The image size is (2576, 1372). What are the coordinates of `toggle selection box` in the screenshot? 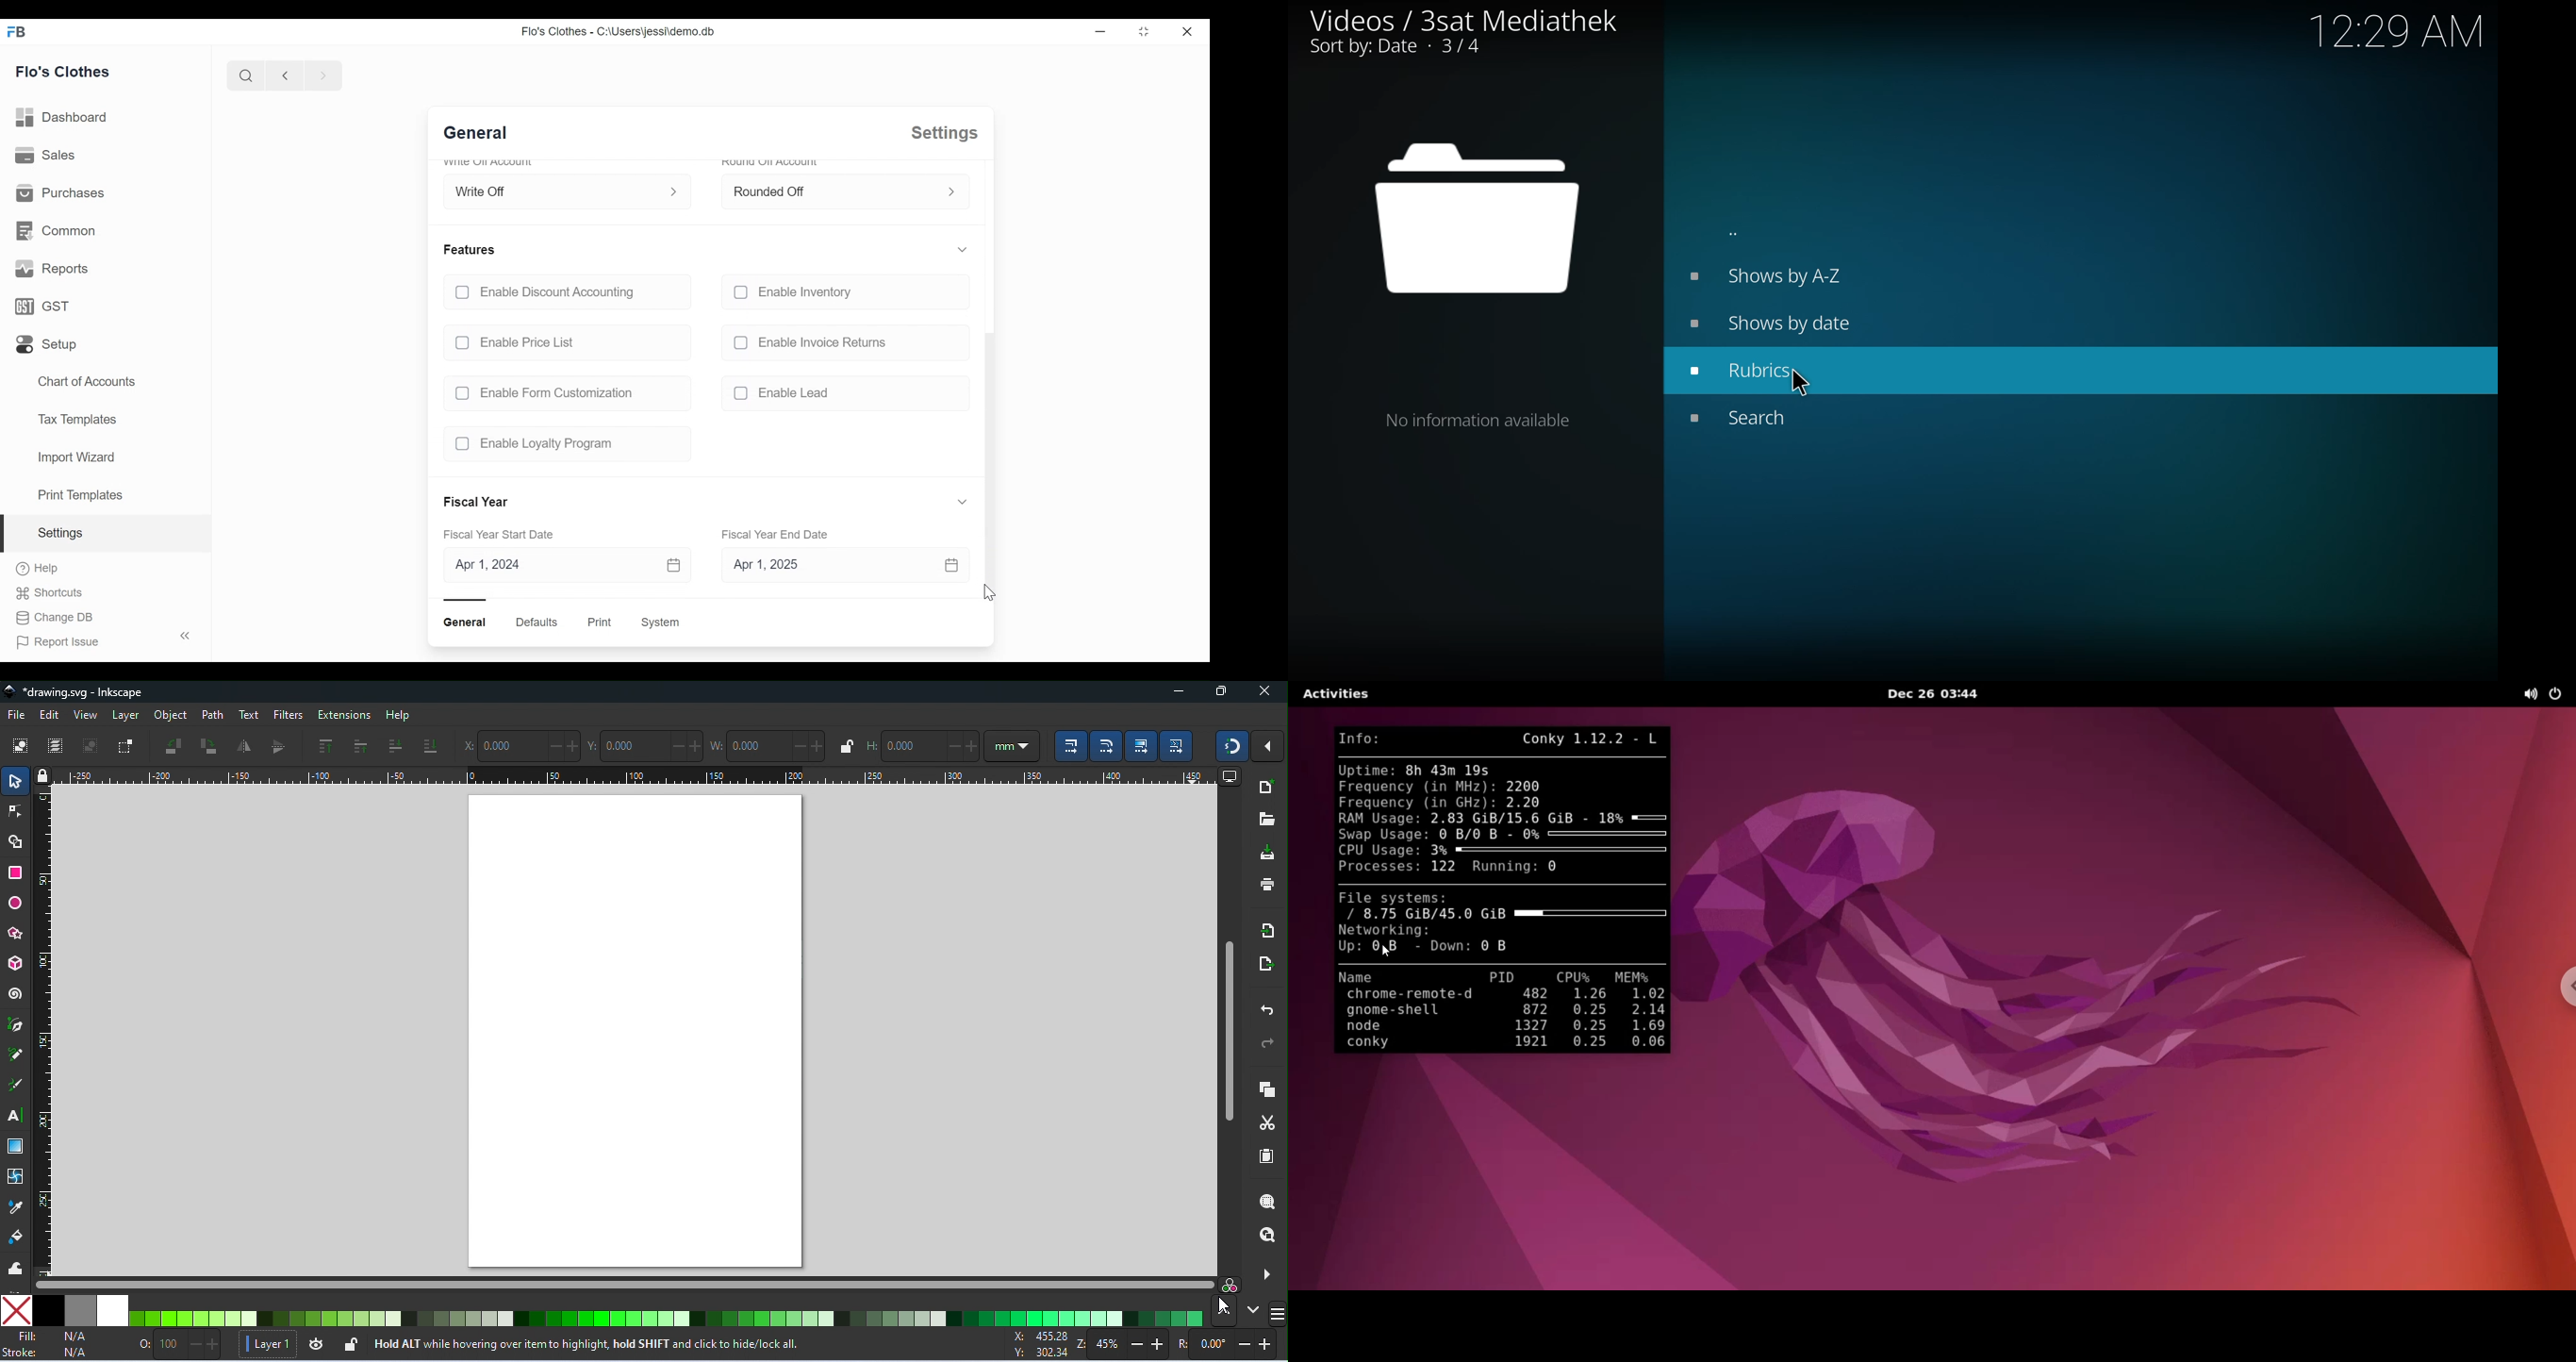 It's located at (124, 746).